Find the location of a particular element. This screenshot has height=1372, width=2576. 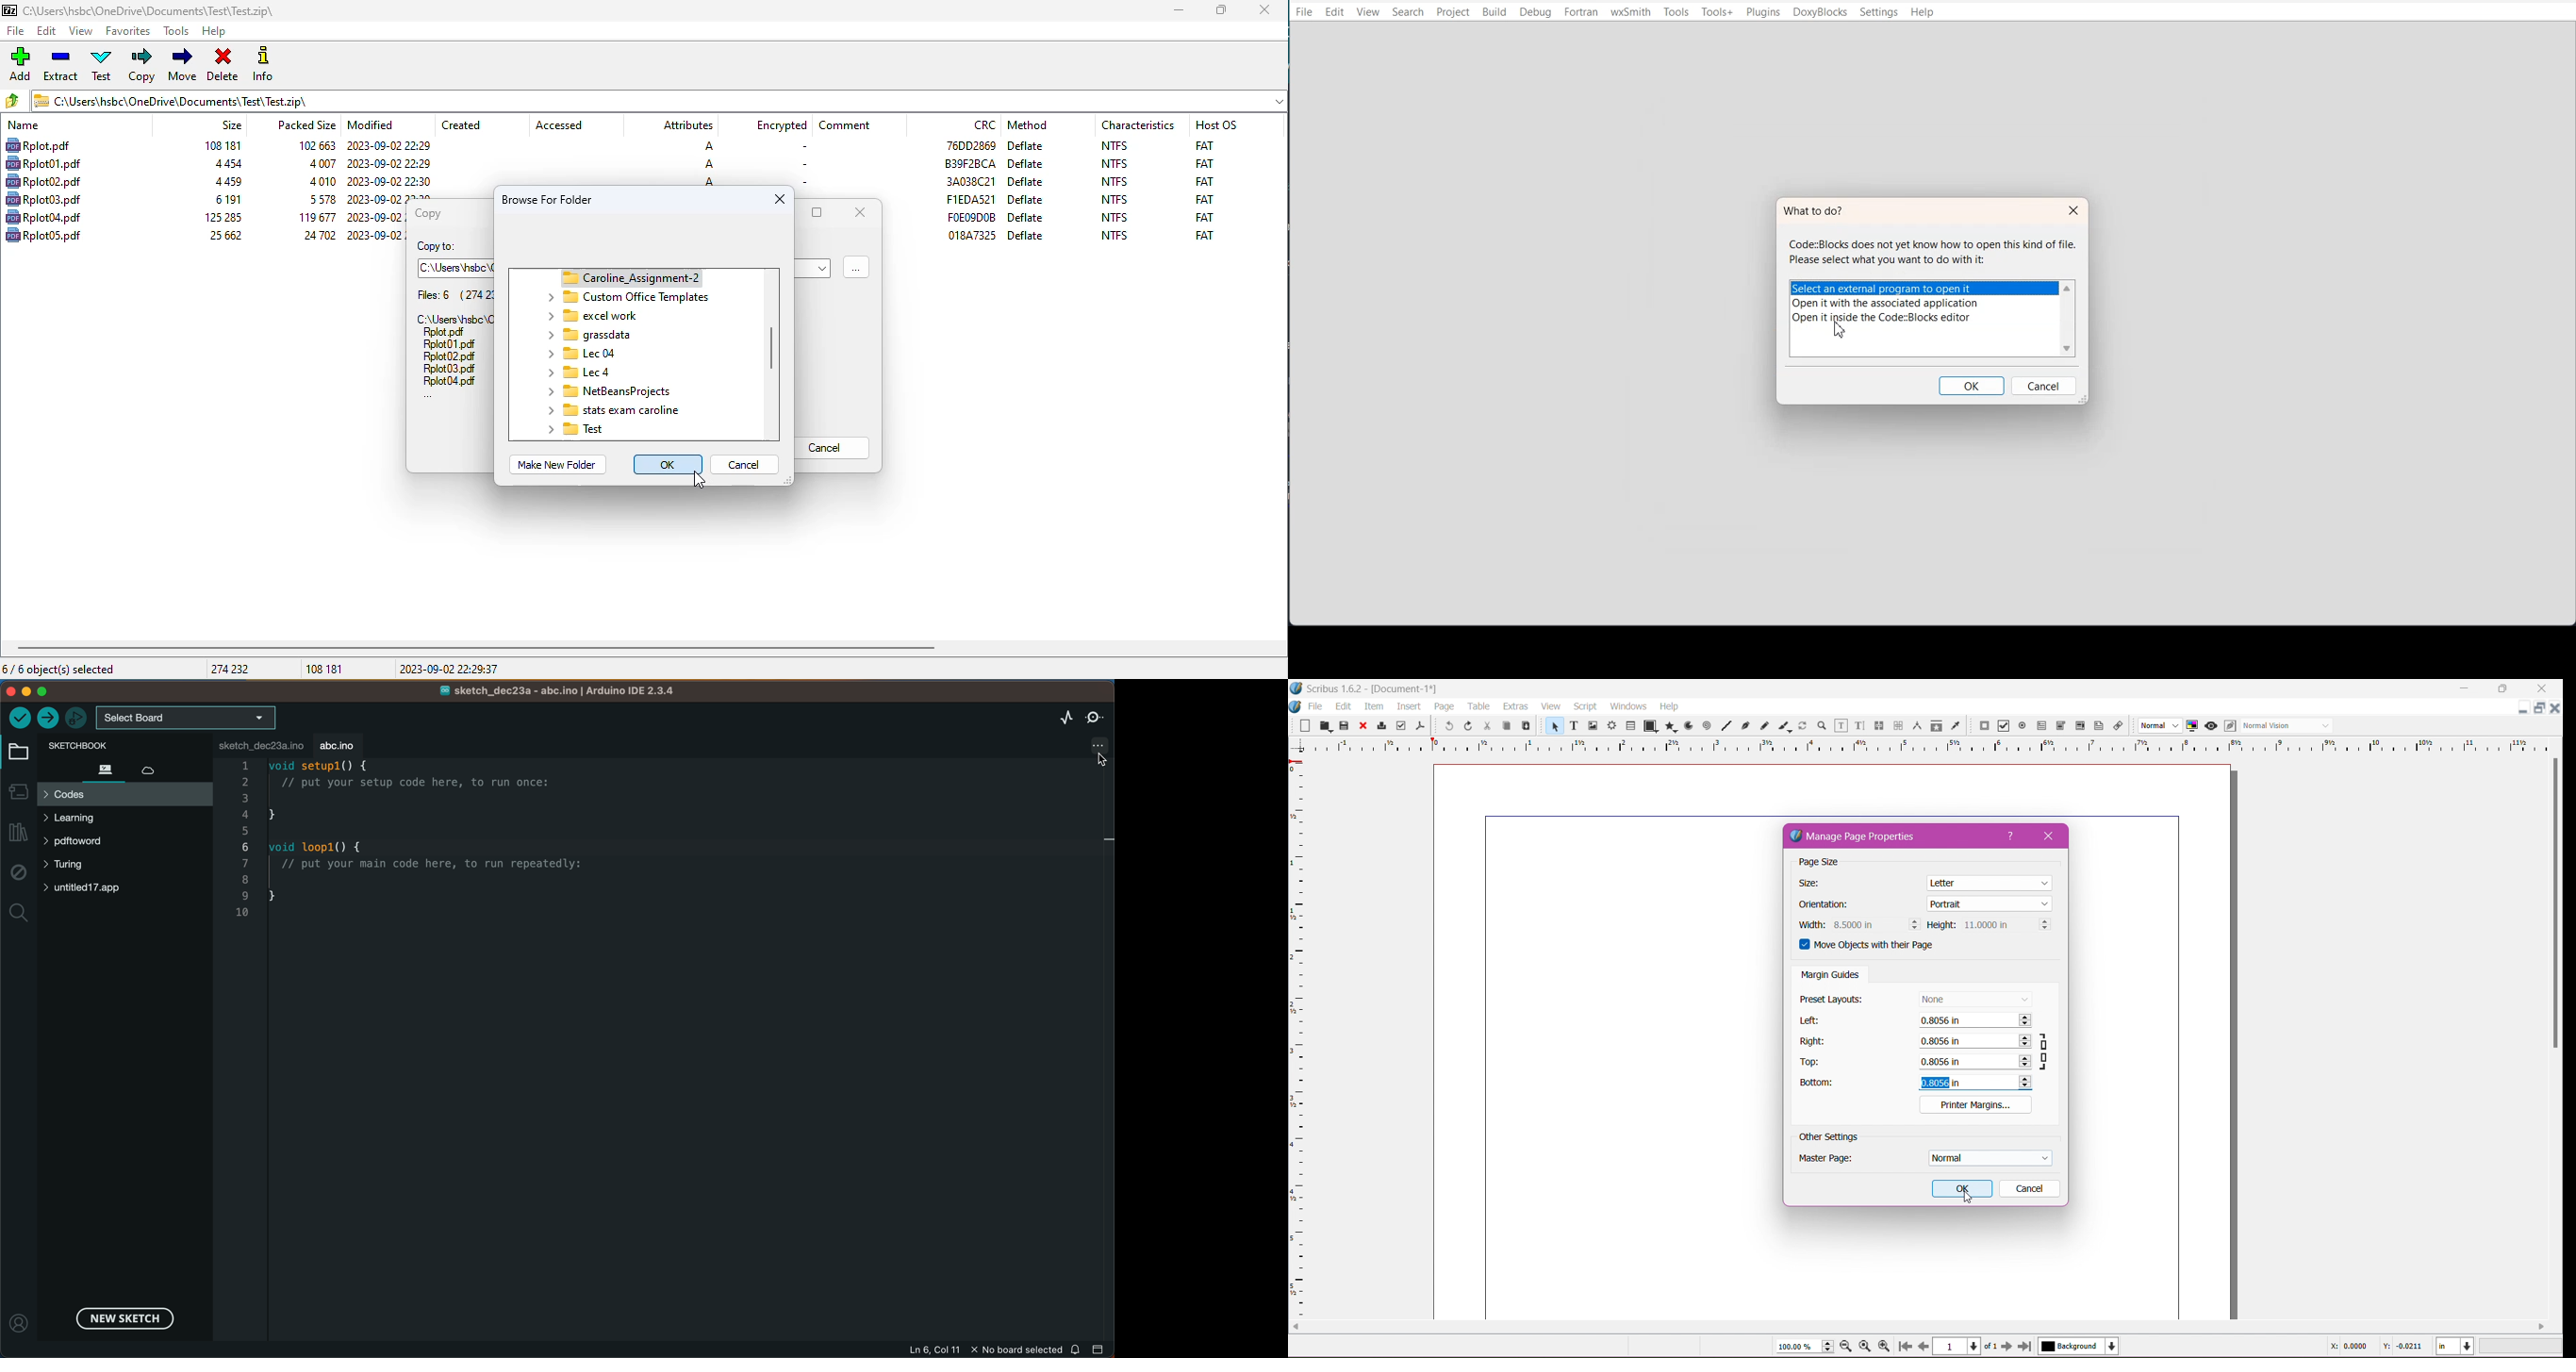

new sketch is located at coordinates (128, 1319).